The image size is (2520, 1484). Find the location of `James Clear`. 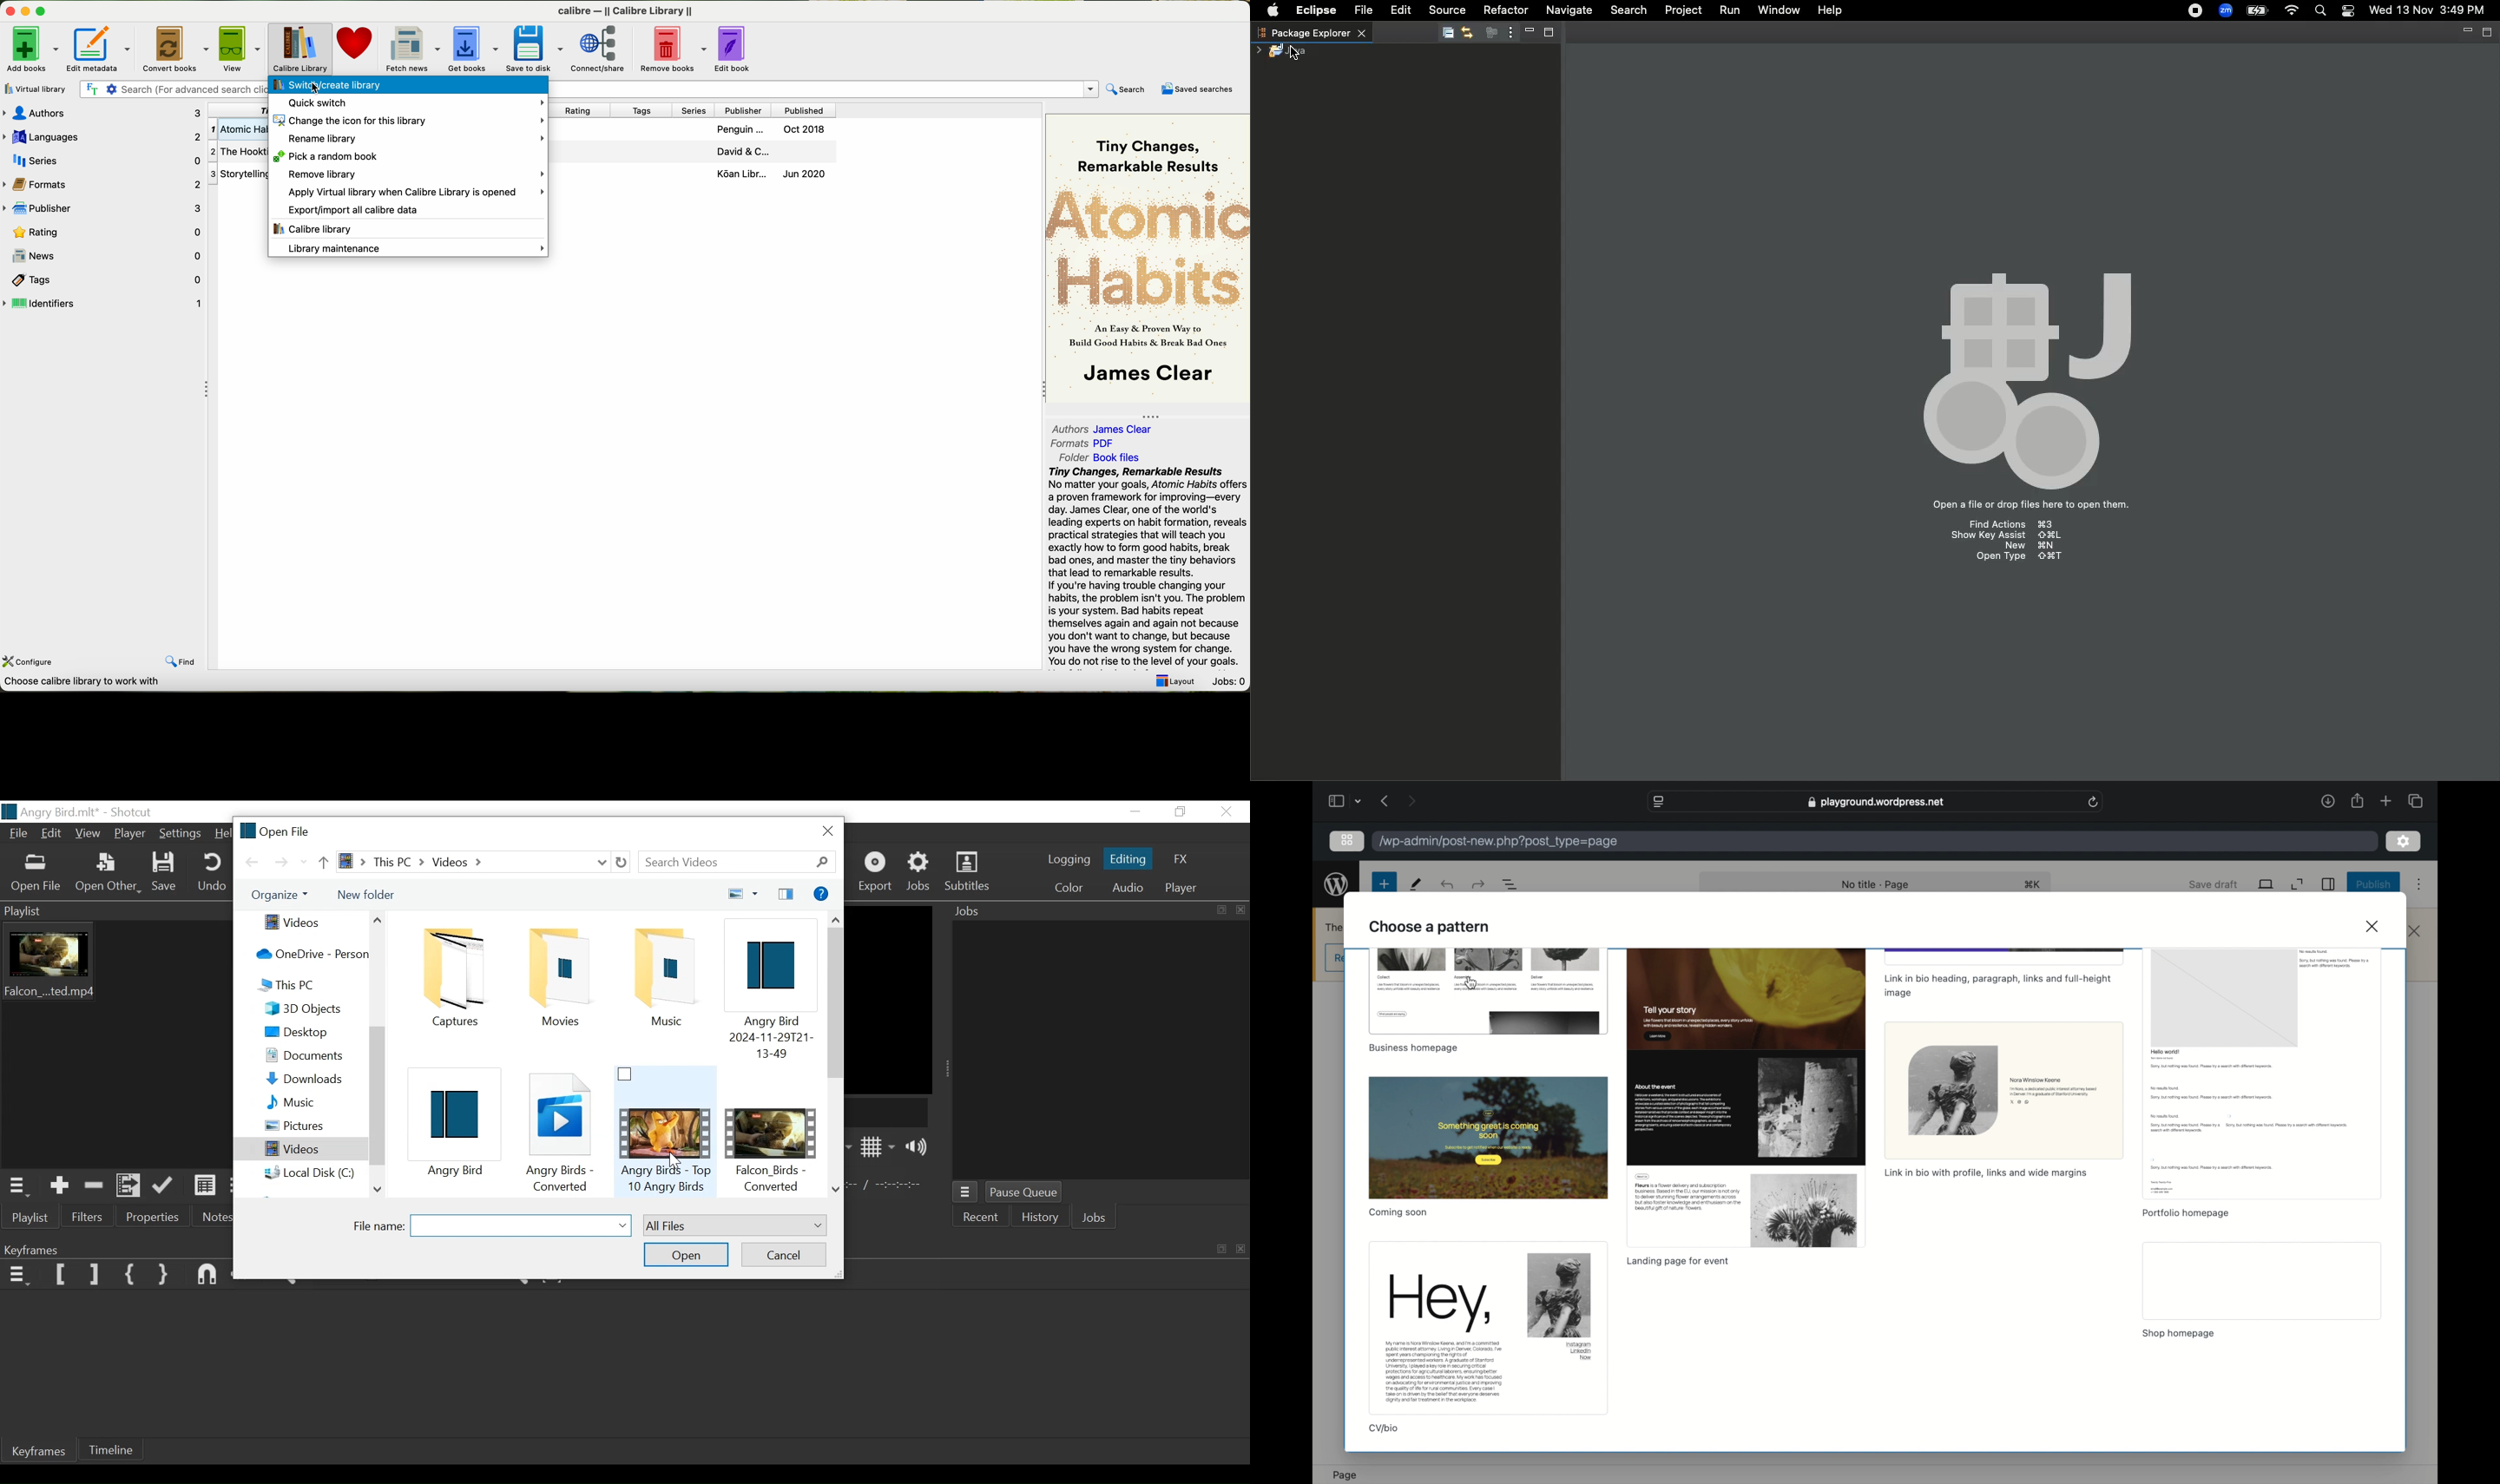

James Clear is located at coordinates (1144, 375).